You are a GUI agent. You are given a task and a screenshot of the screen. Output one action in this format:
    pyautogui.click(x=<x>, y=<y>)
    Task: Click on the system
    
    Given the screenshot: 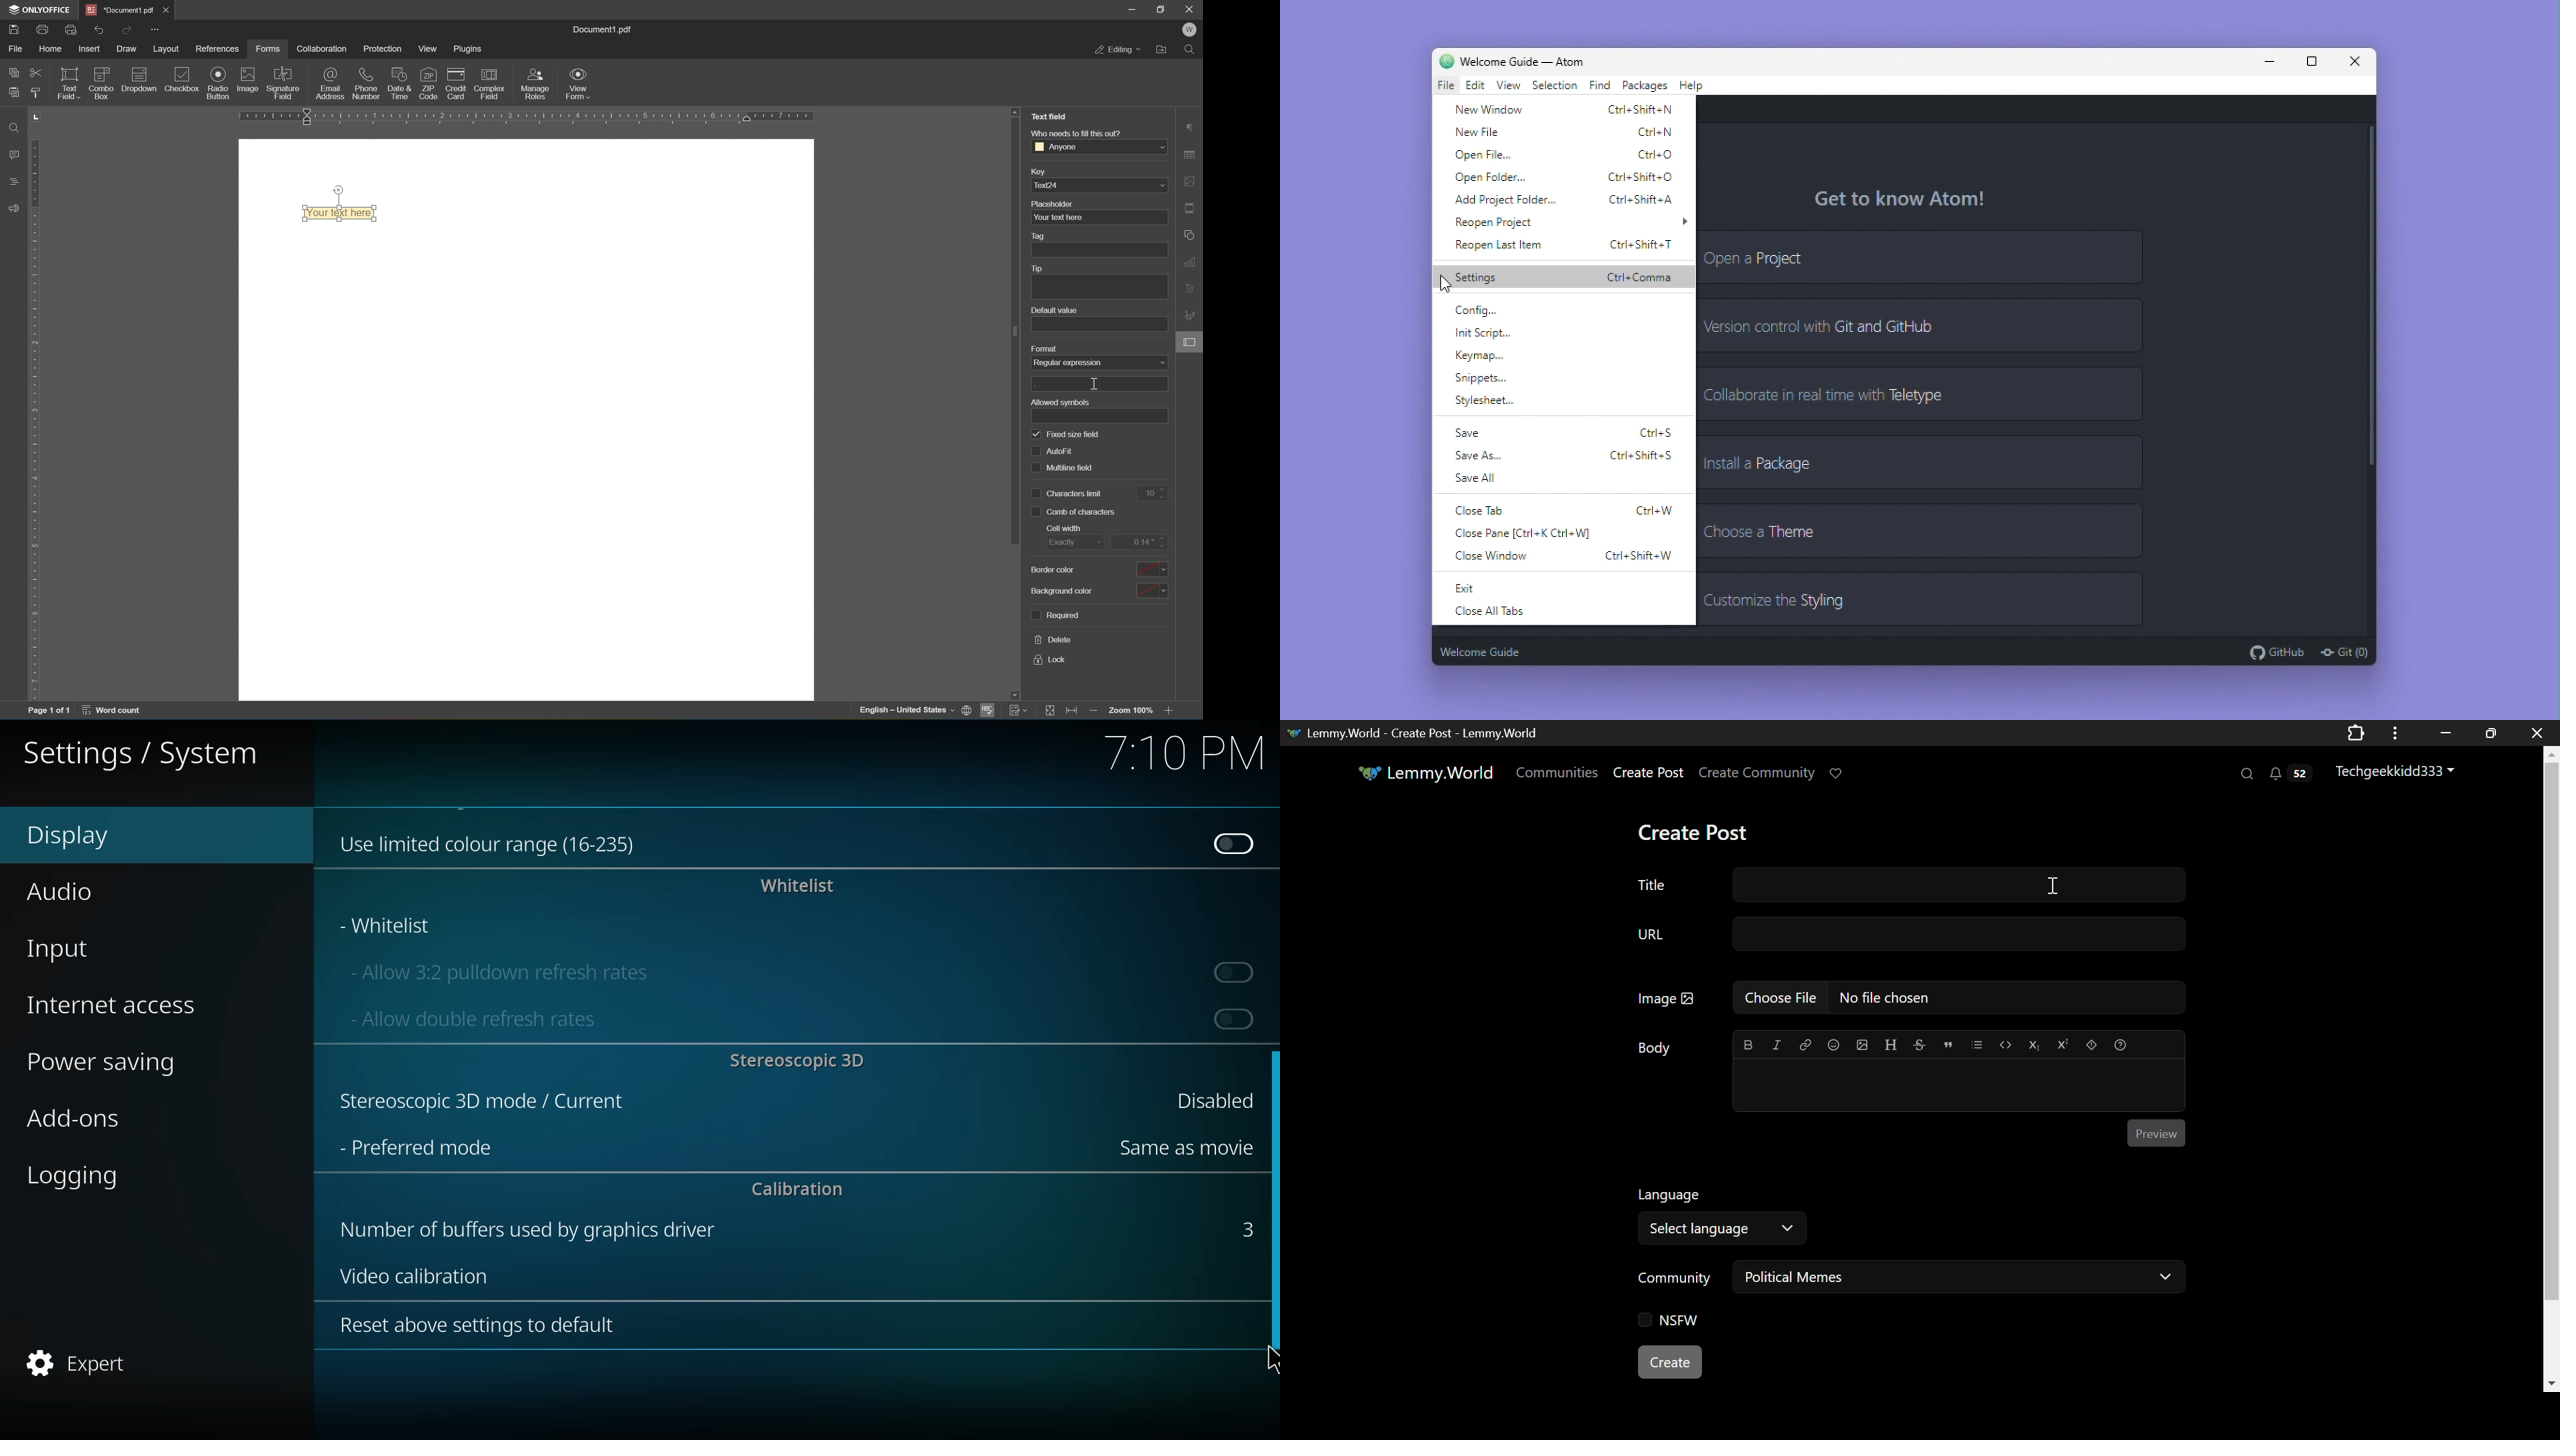 What is the action you would take?
    pyautogui.click(x=145, y=755)
    